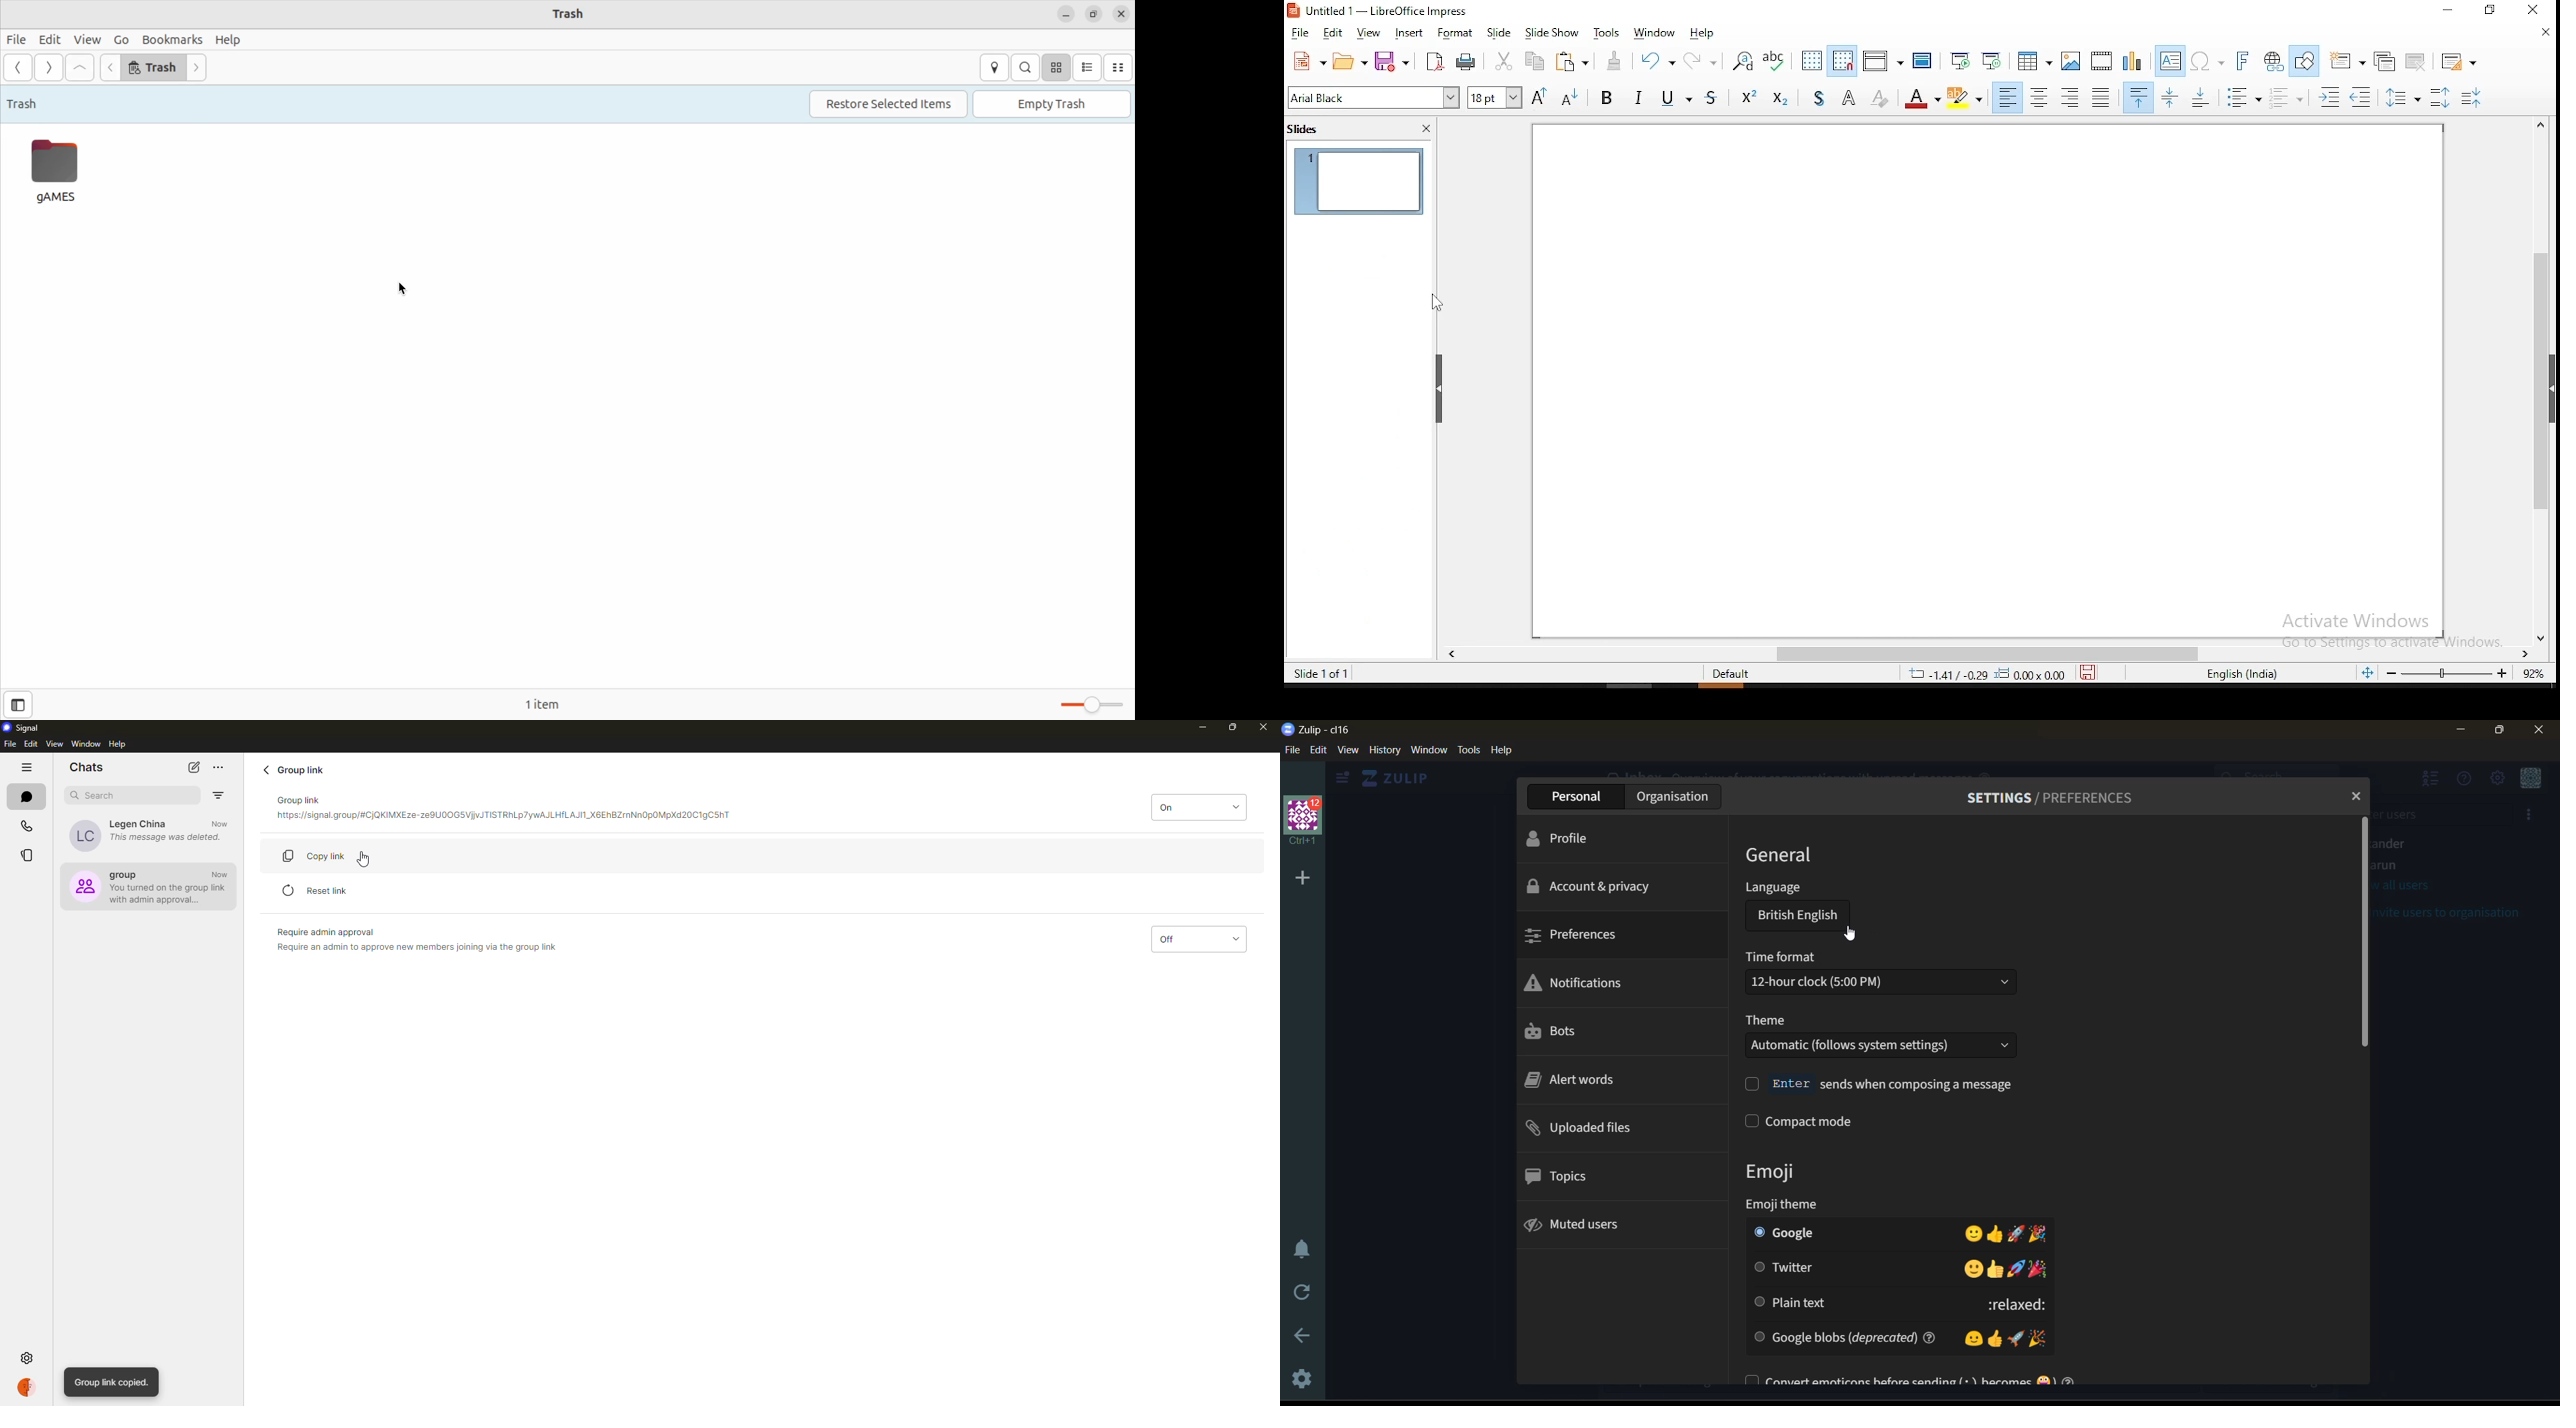 This screenshot has height=1428, width=2576. What do you see at coordinates (2204, 96) in the screenshot?
I see `align bottom` at bounding box center [2204, 96].